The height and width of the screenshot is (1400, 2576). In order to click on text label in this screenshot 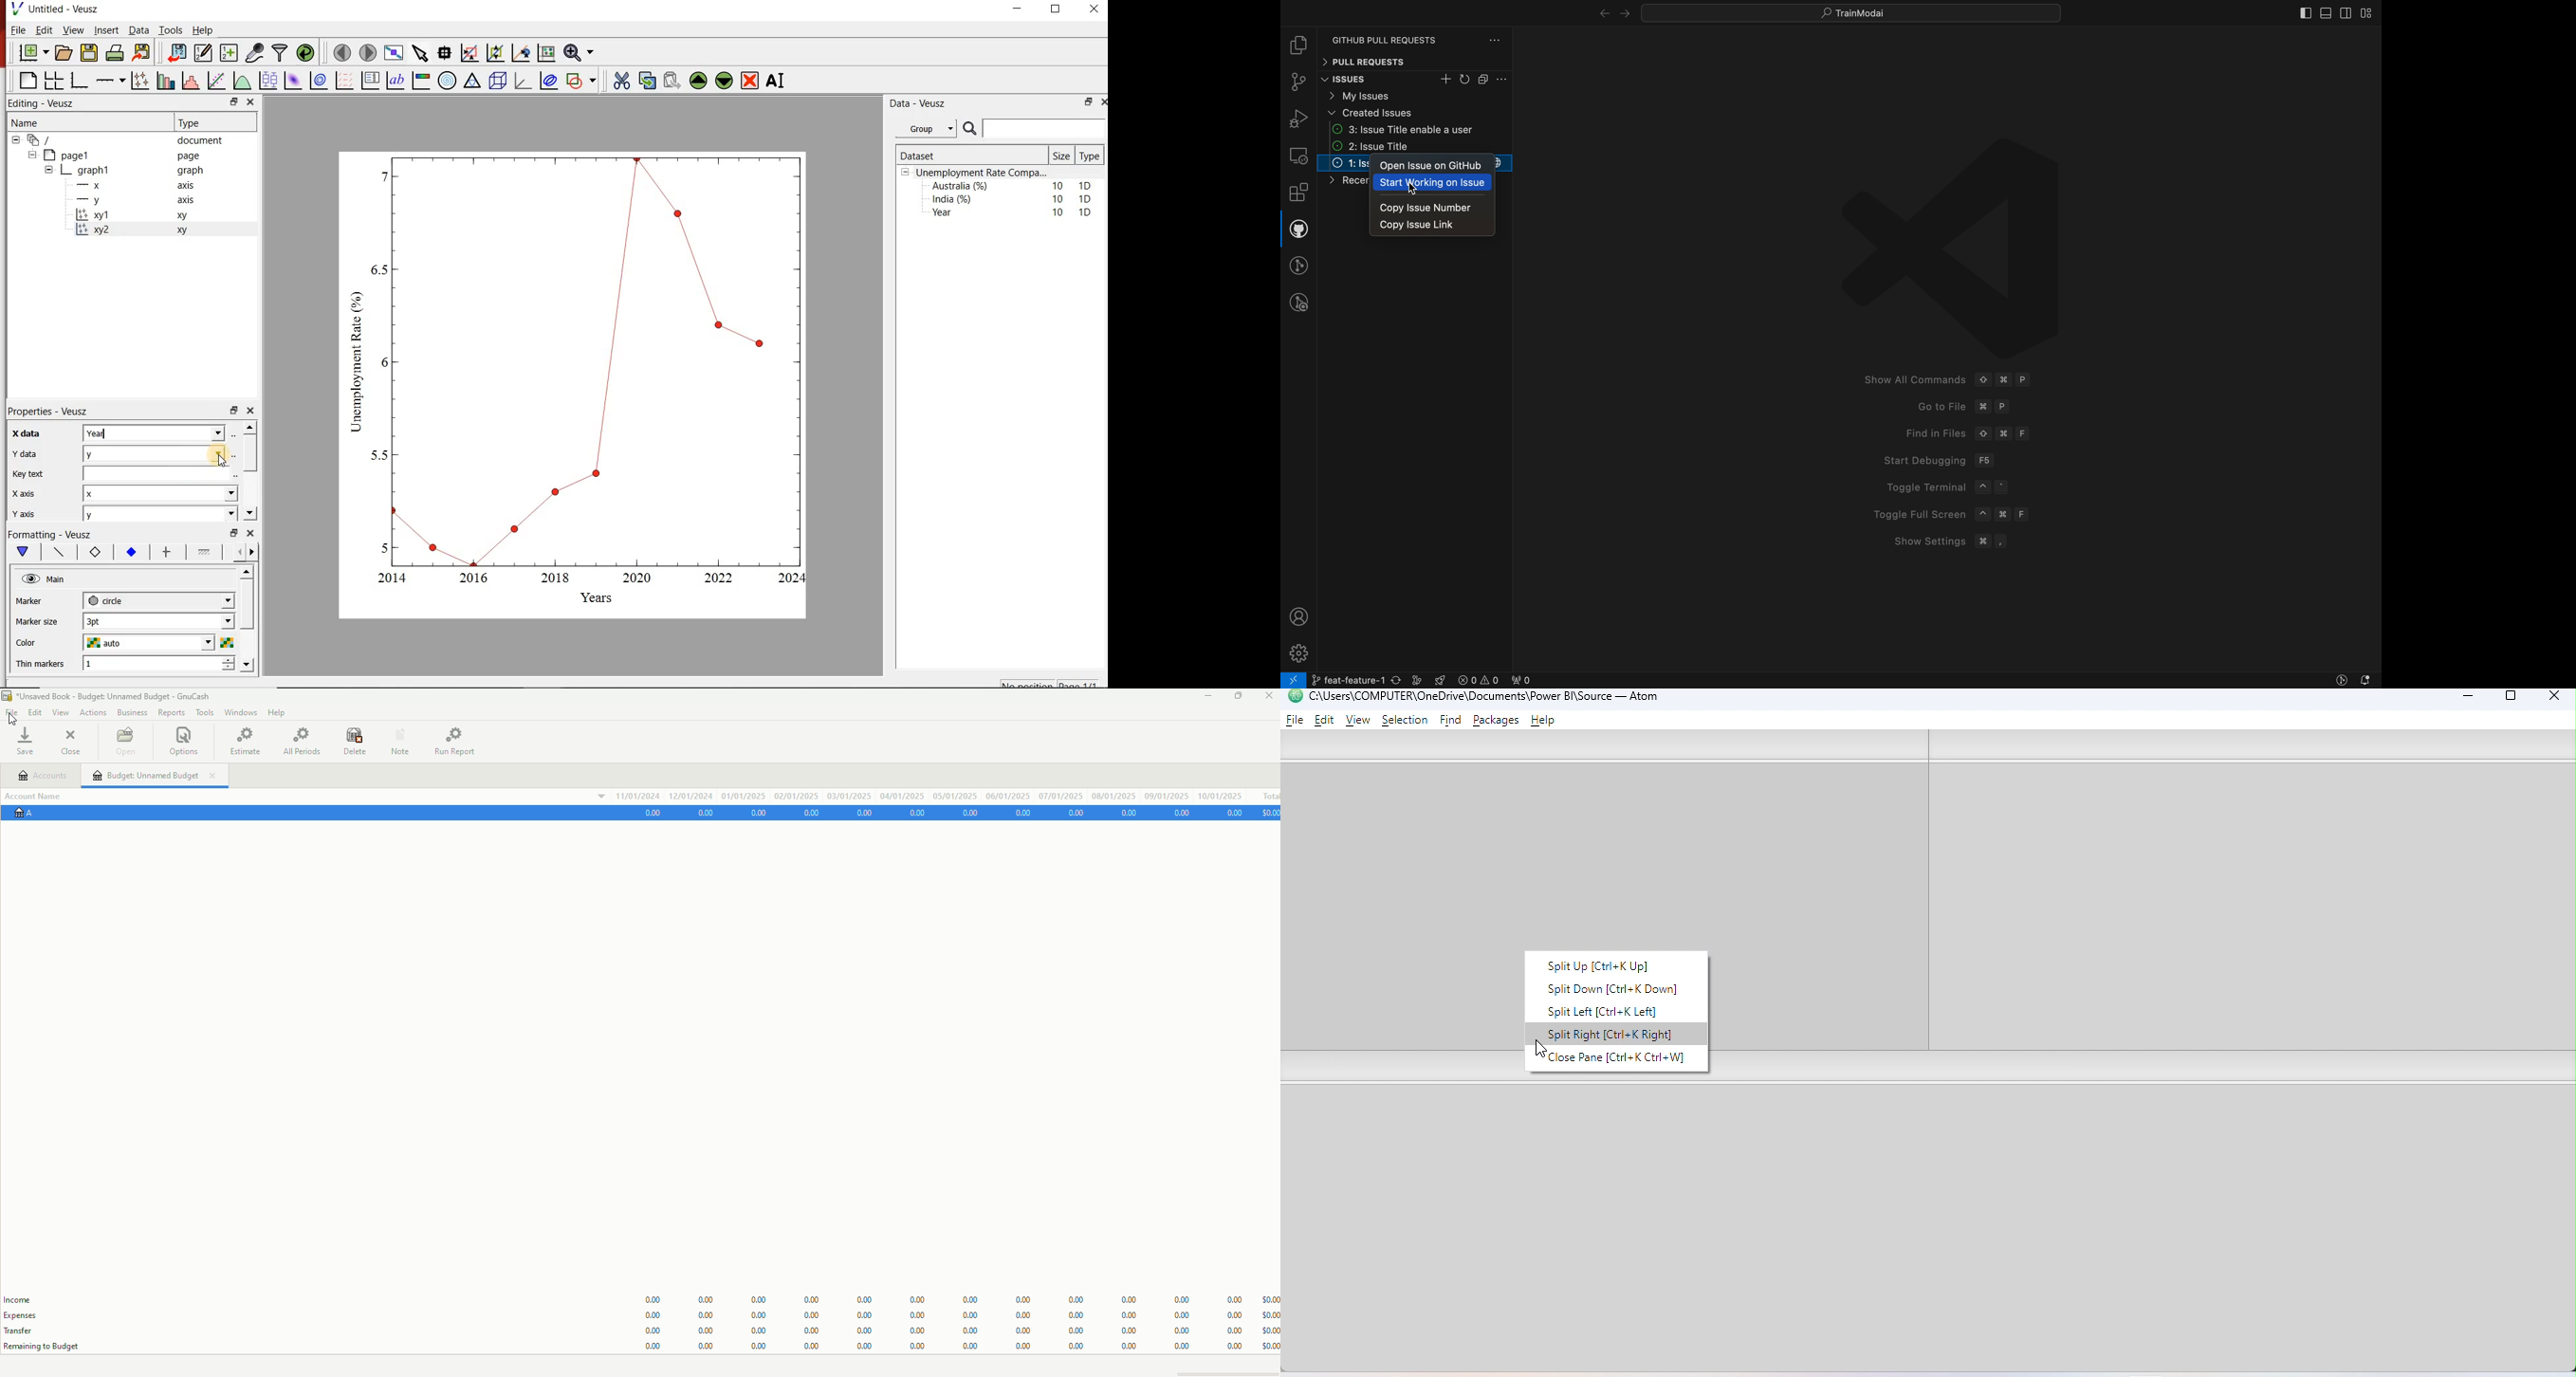, I will do `click(396, 80)`.